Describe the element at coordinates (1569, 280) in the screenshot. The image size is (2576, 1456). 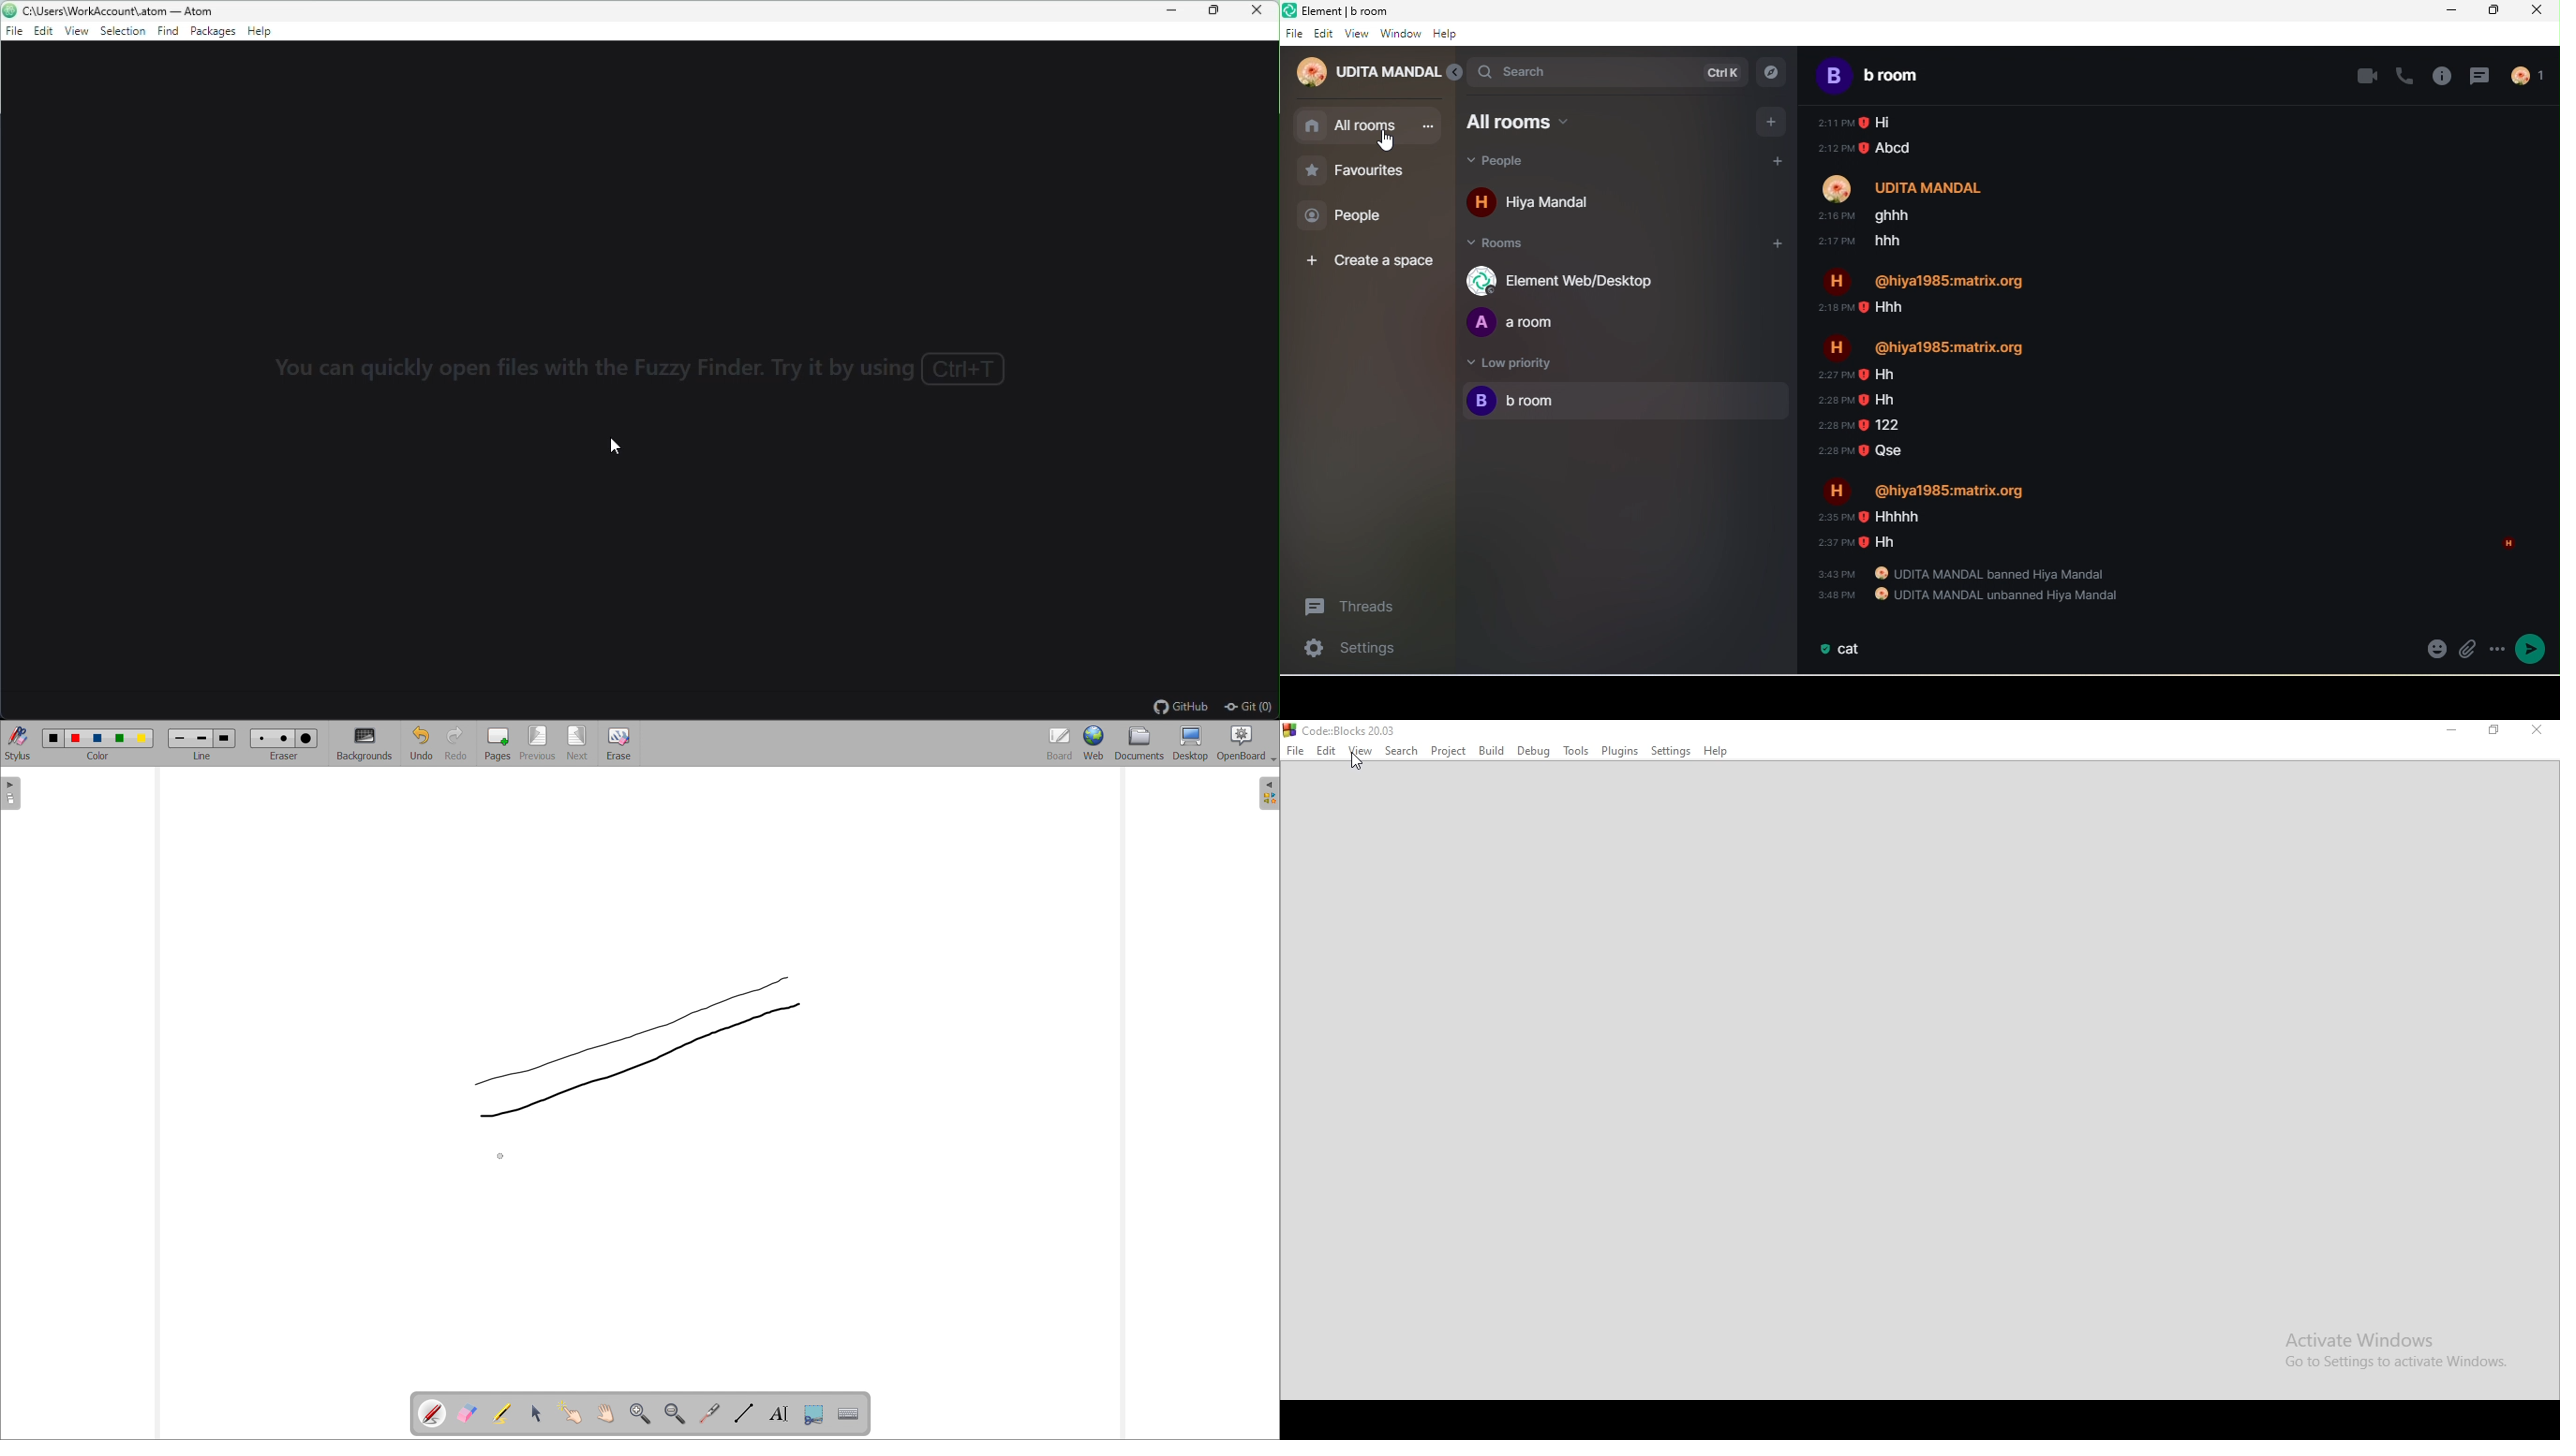
I see `element web` at that location.